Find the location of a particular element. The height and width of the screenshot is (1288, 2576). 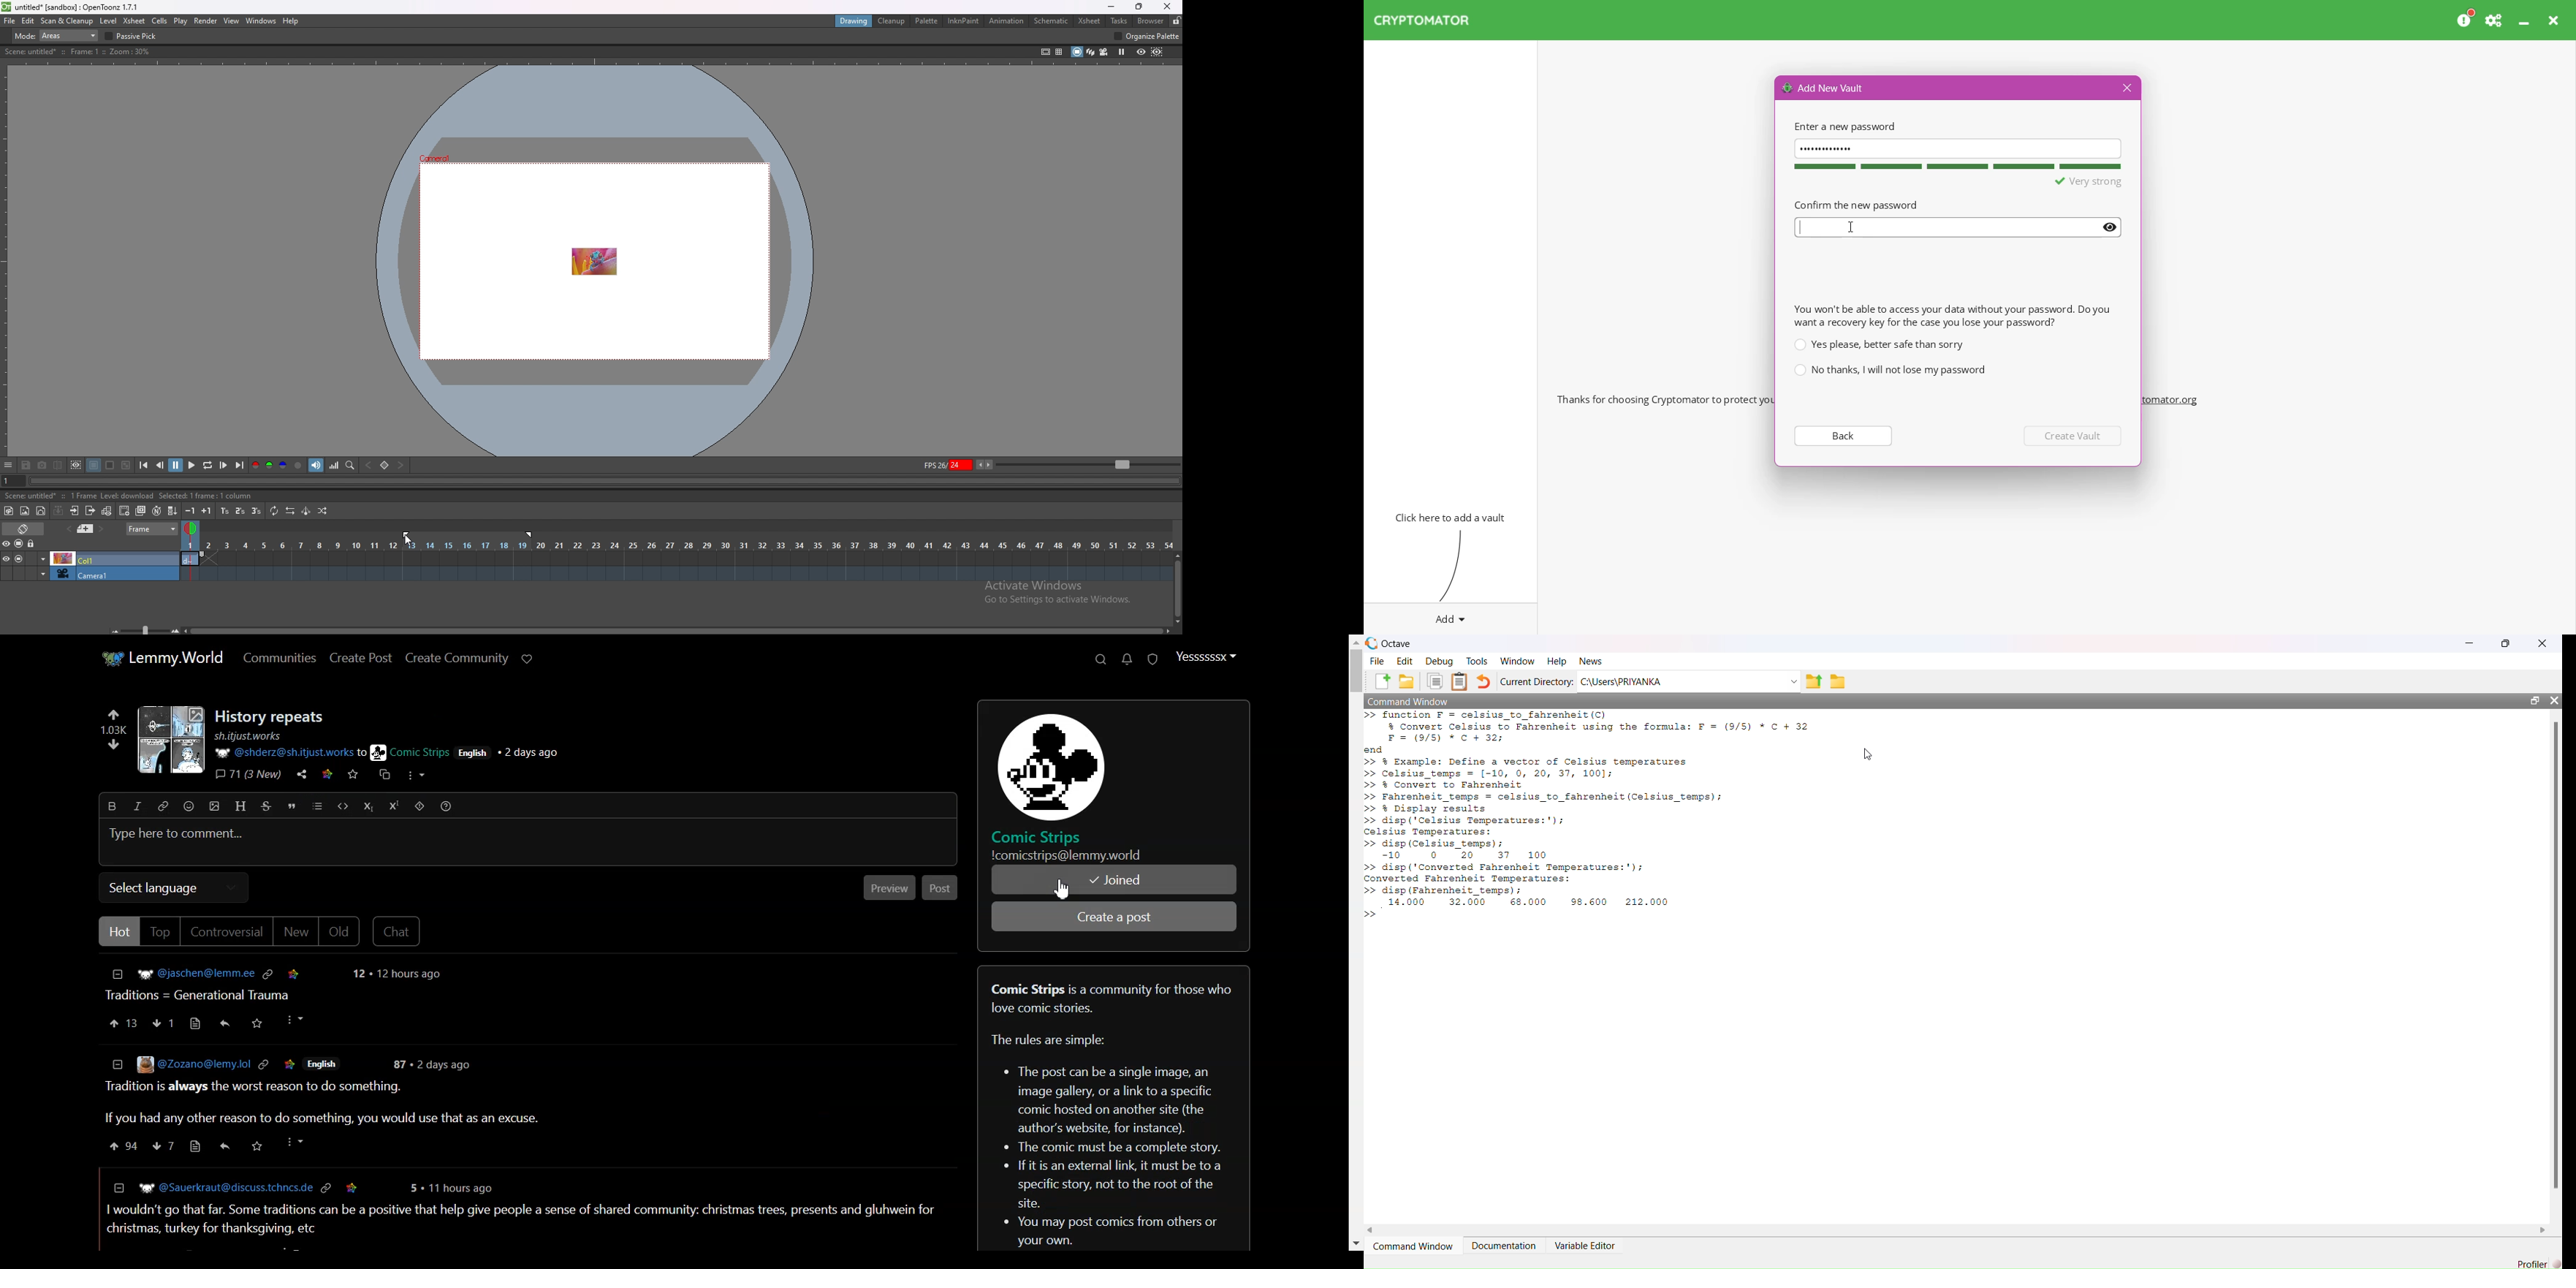

palette is located at coordinates (927, 21).